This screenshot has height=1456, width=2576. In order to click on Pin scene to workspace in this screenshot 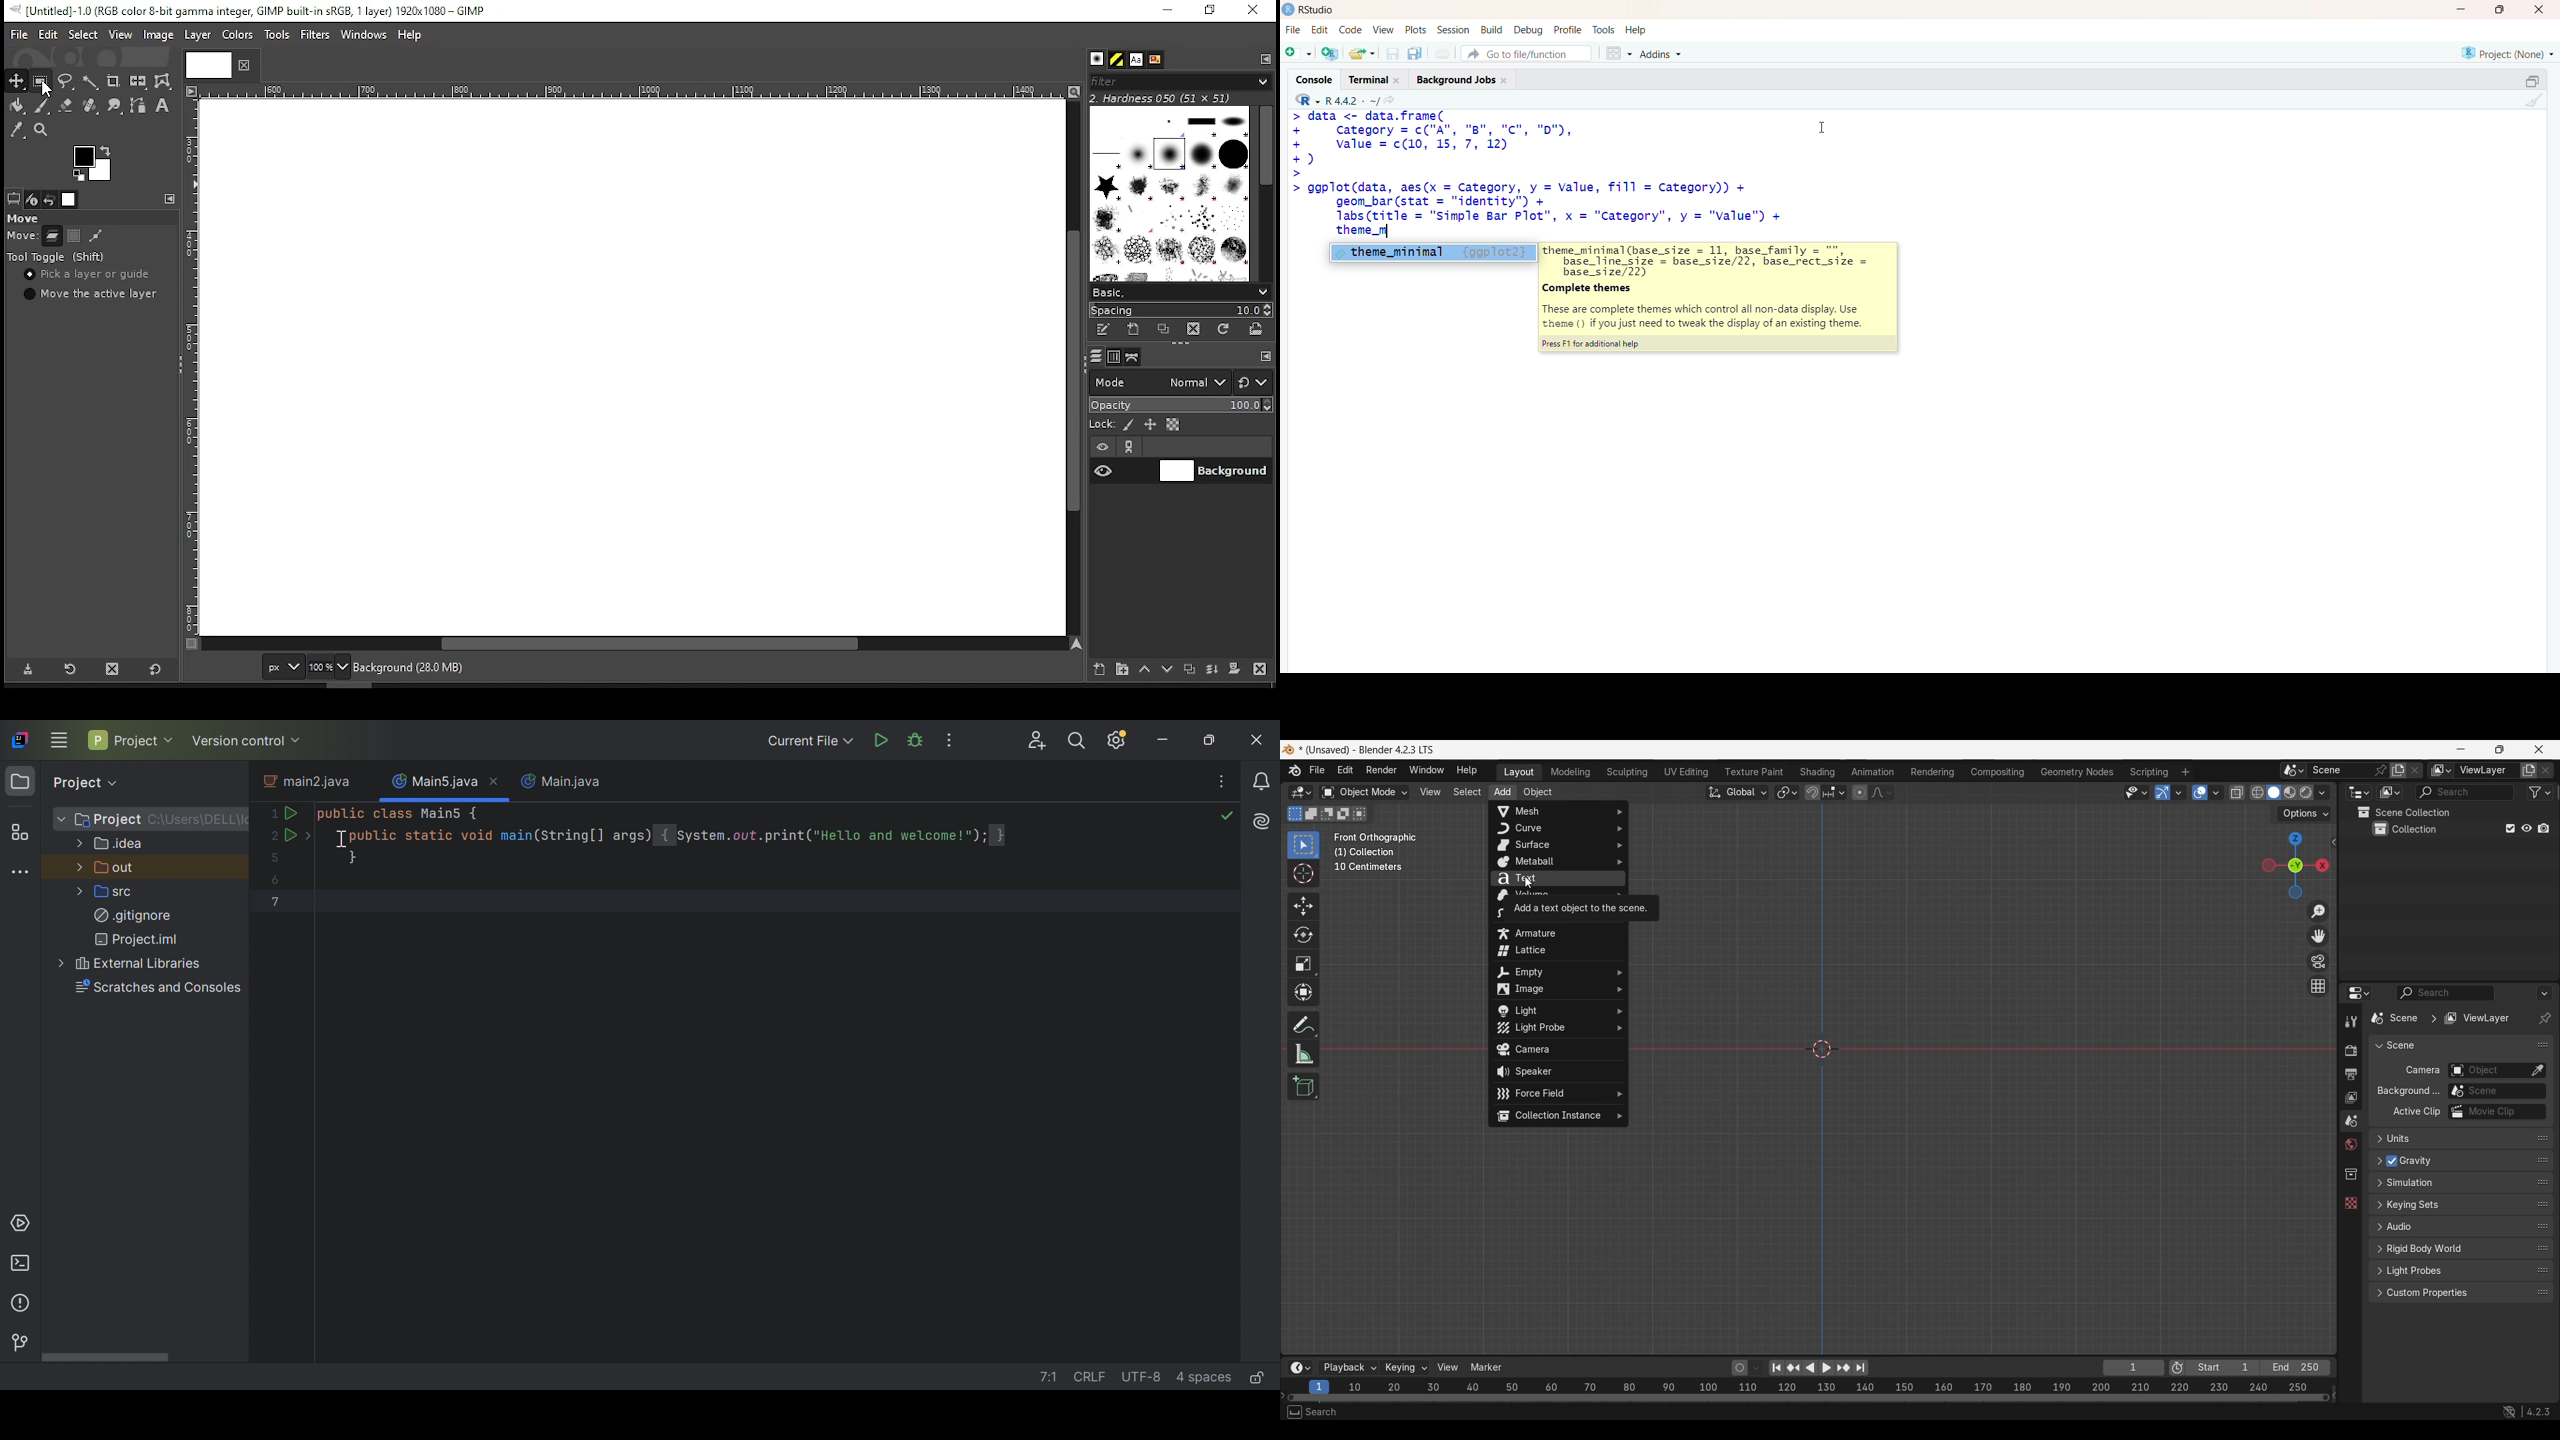, I will do `click(2349, 770)`.